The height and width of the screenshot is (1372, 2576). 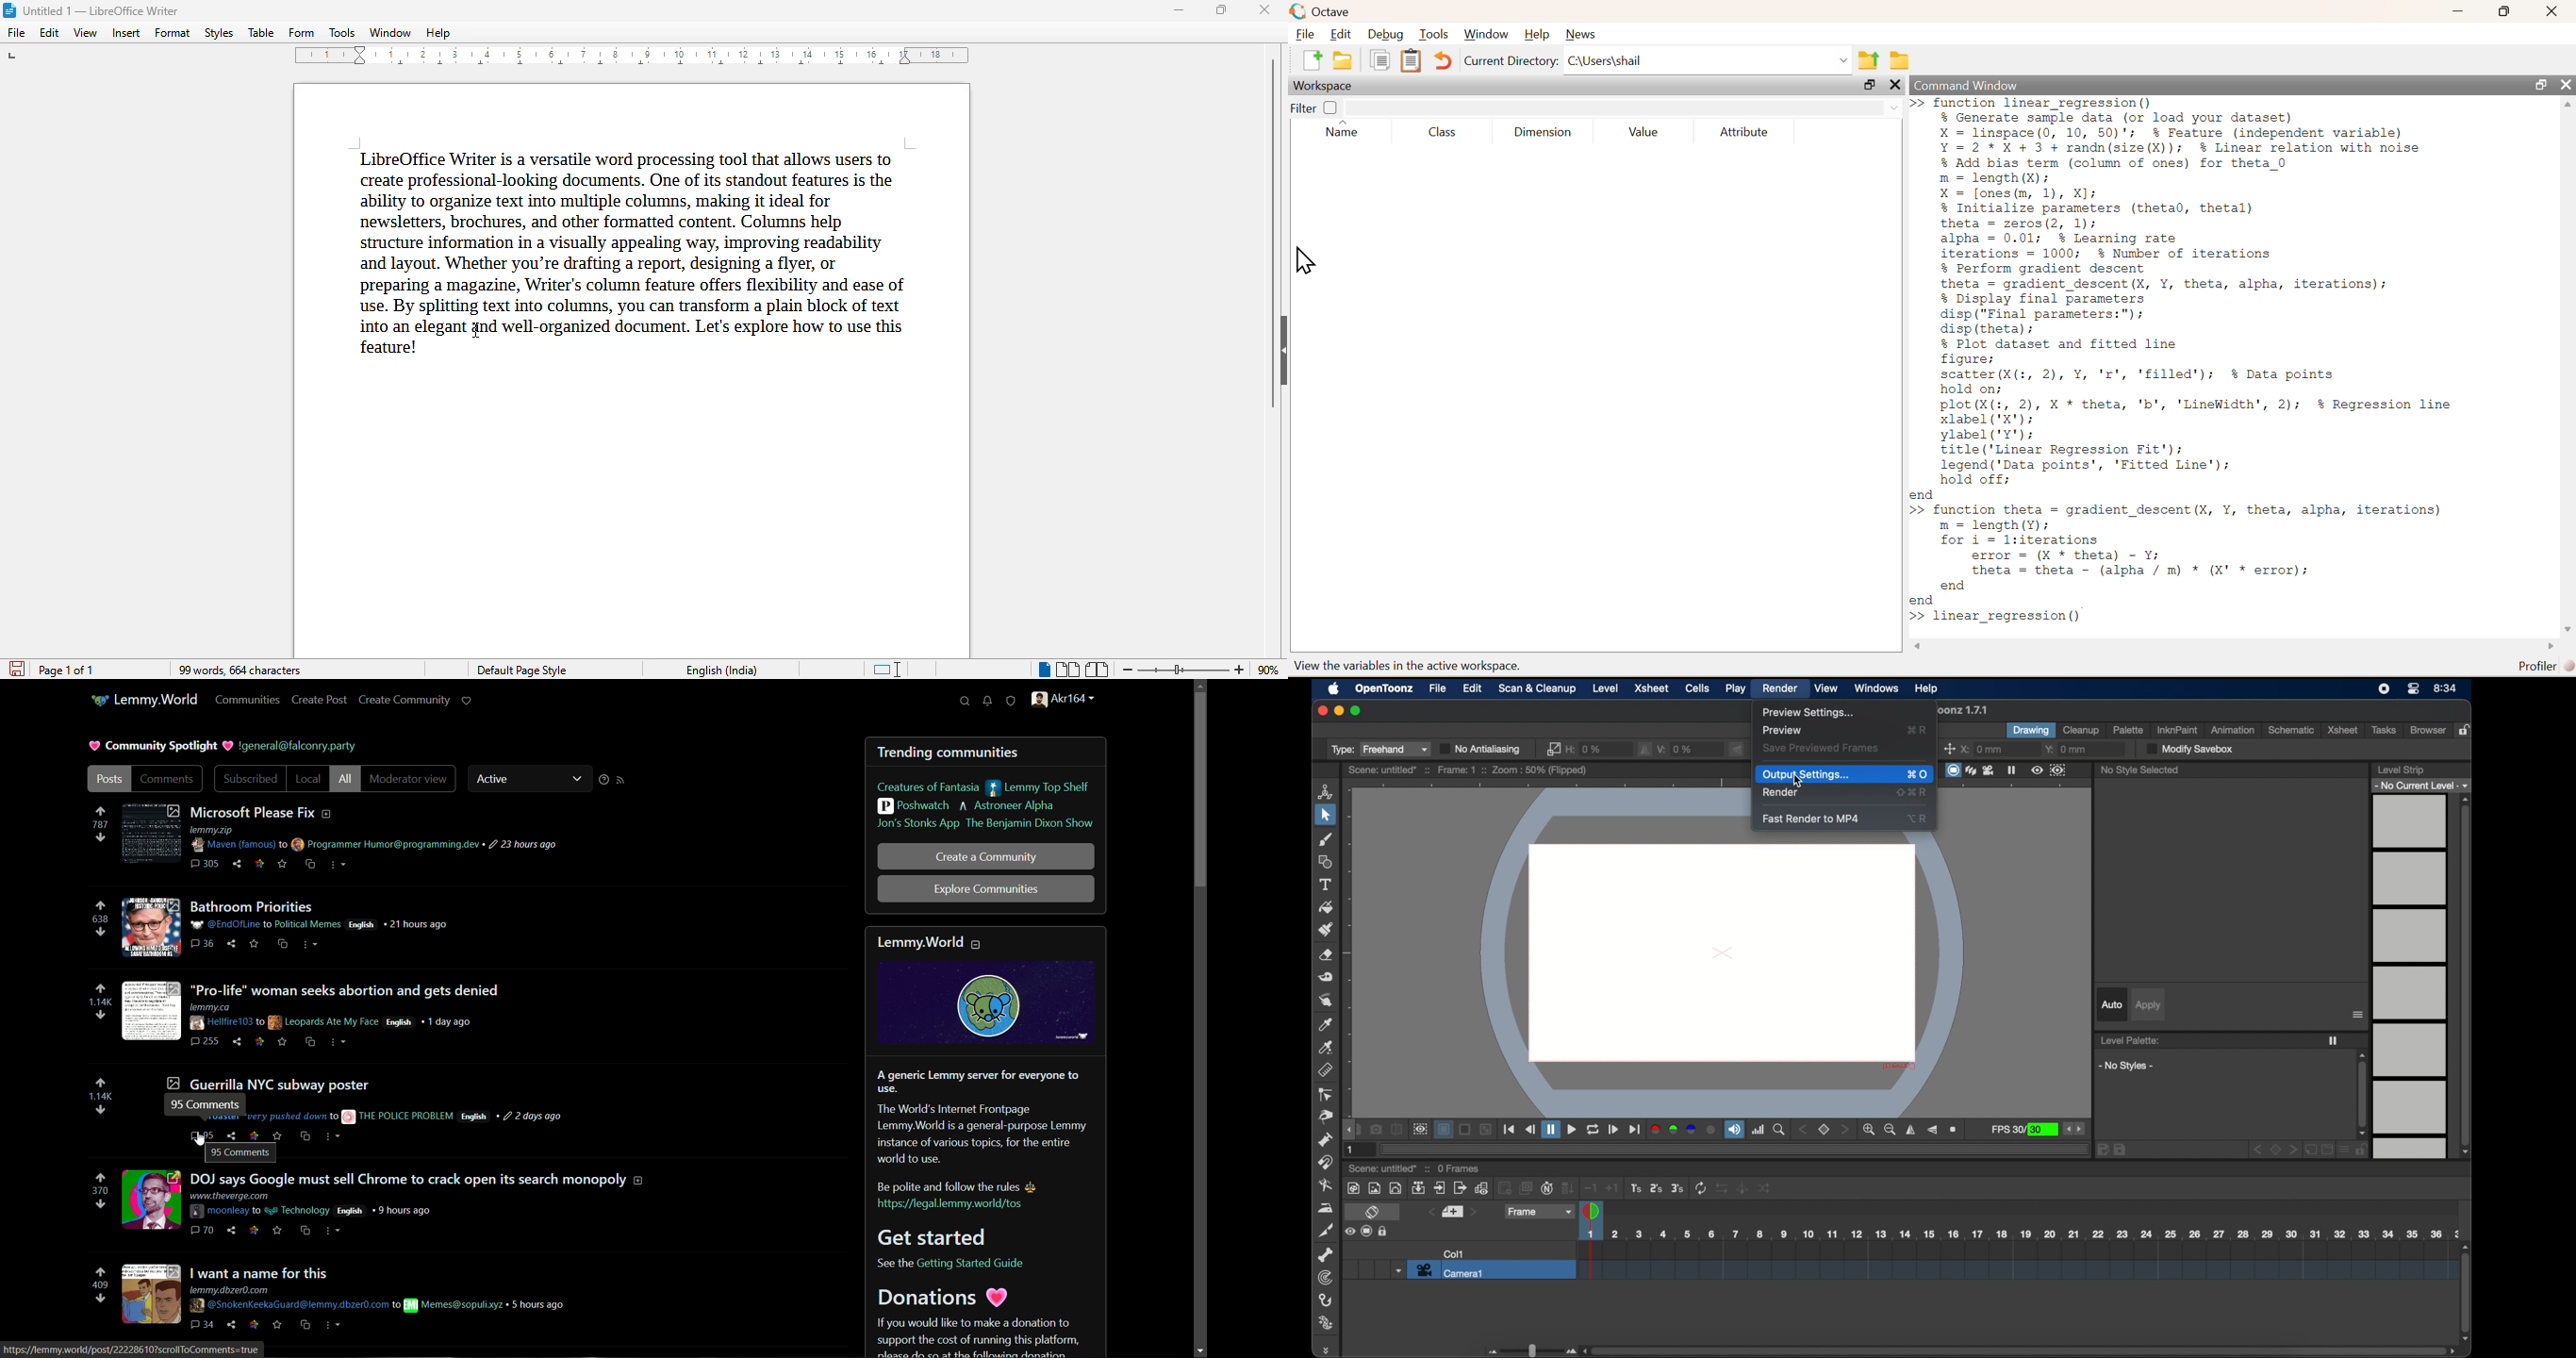 What do you see at coordinates (1043, 670) in the screenshot?
I see `single-page view` at bounding box center [1043, 670].